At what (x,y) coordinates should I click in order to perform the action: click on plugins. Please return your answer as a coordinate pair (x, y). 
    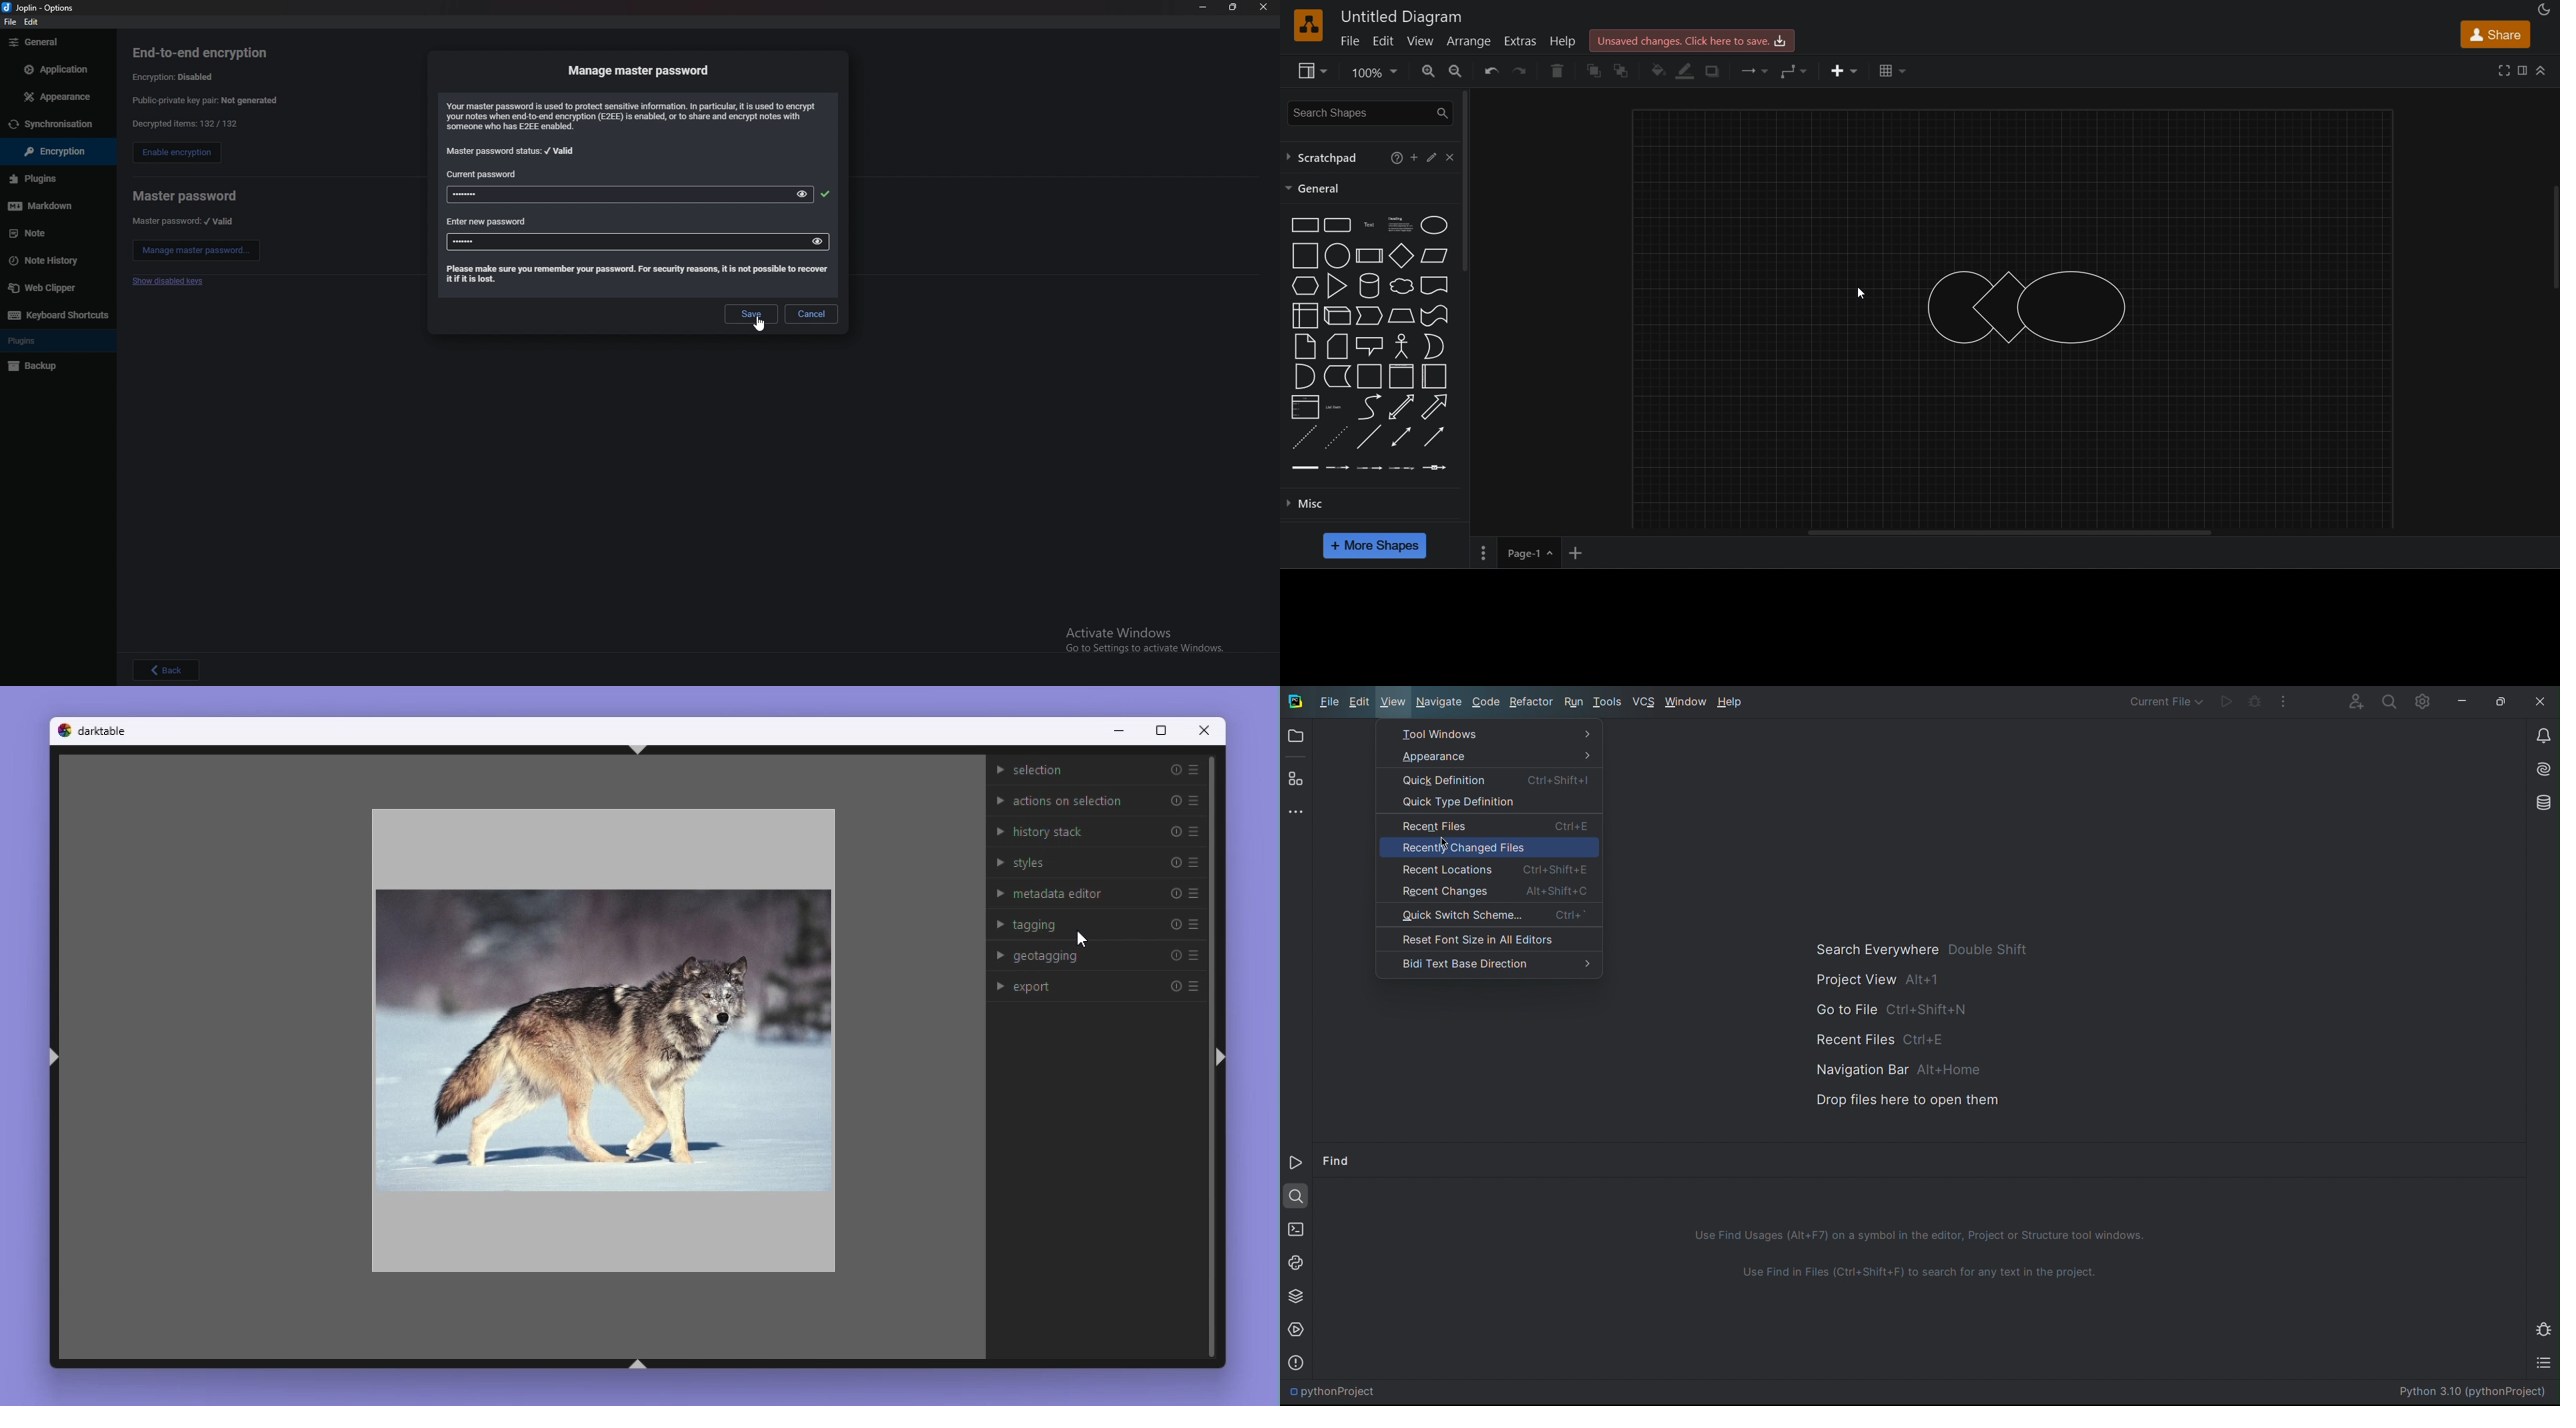
    Looking at the image, I should click on (52, 179).